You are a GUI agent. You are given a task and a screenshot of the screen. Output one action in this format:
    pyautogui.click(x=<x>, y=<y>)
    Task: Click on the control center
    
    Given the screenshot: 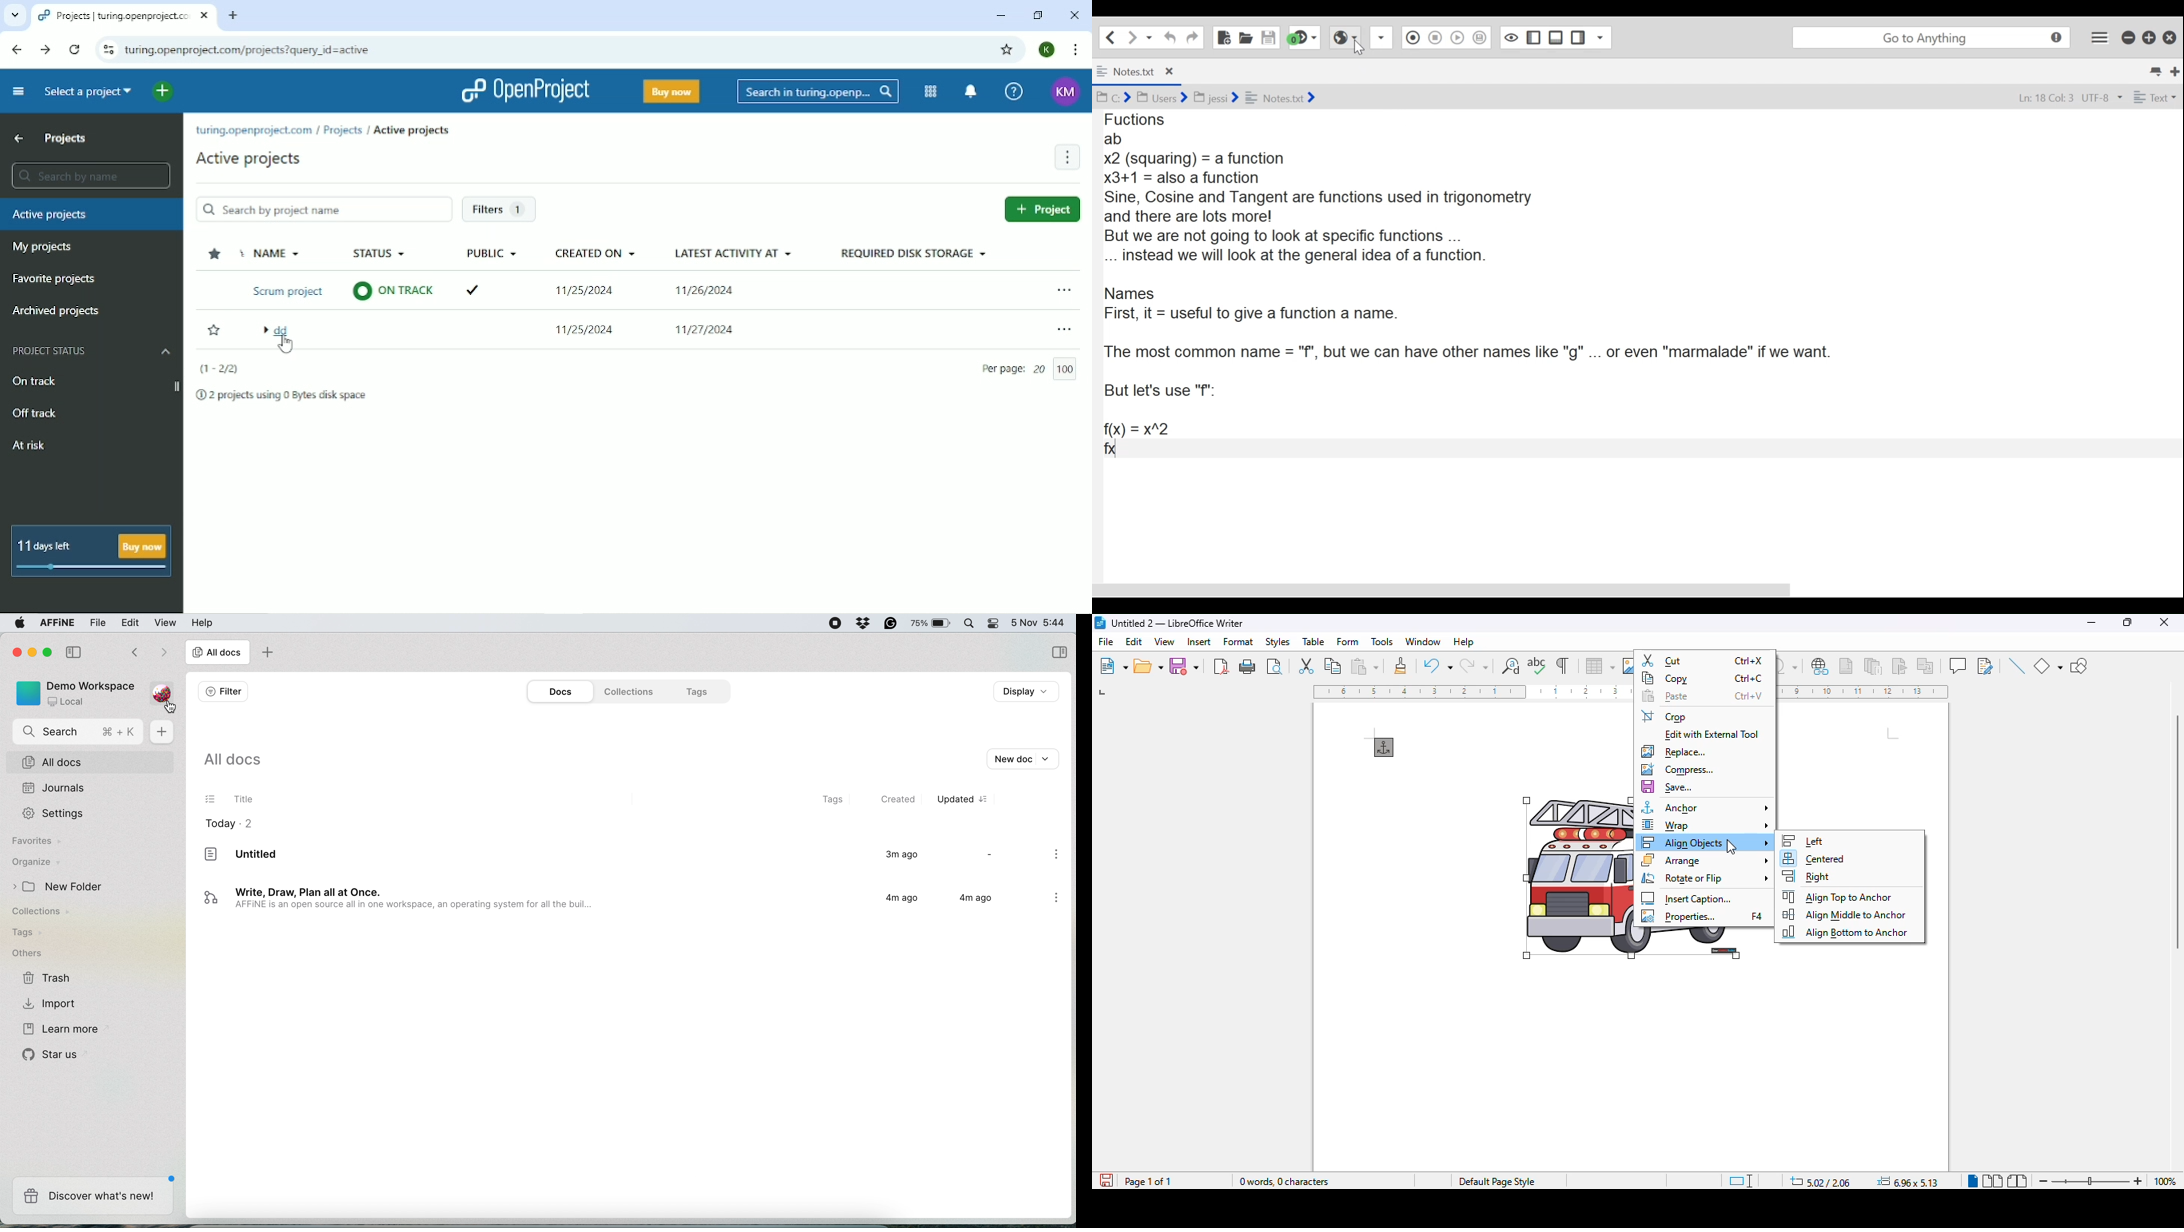 What is the action you would take?
    pyautogui.click(x=993, y=623)
    